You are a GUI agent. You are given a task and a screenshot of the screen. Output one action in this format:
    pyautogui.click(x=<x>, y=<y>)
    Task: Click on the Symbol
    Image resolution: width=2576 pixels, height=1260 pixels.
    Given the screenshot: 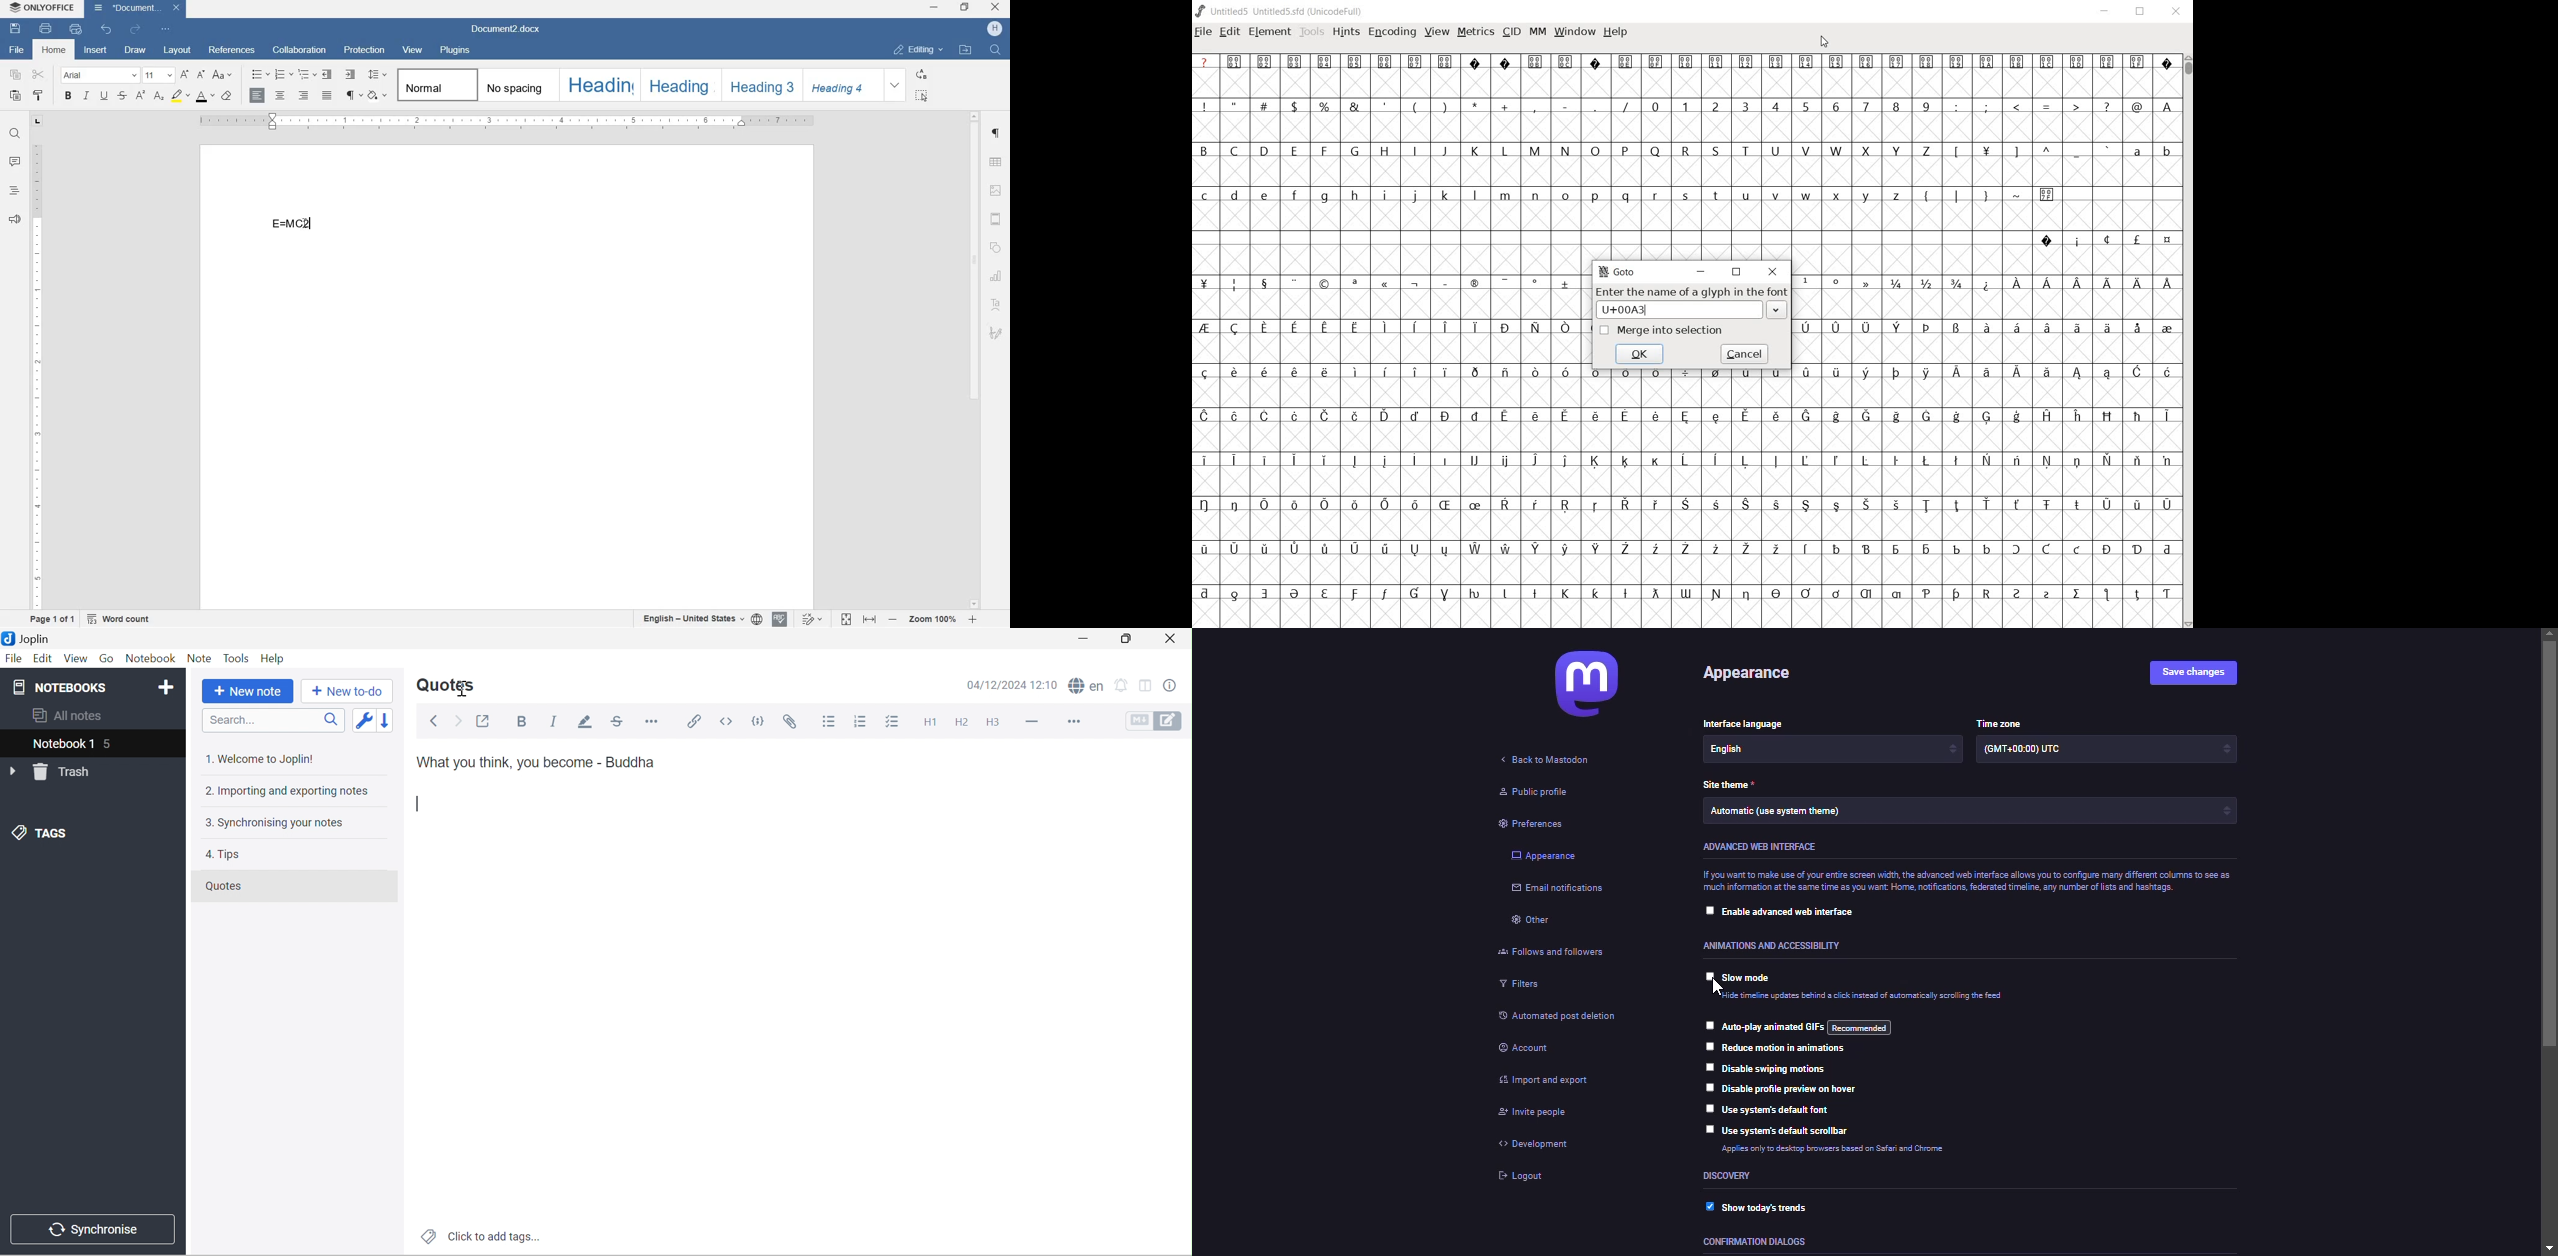 What is the action you would take?
    pyautogui.click(x=1355, y=549)
    